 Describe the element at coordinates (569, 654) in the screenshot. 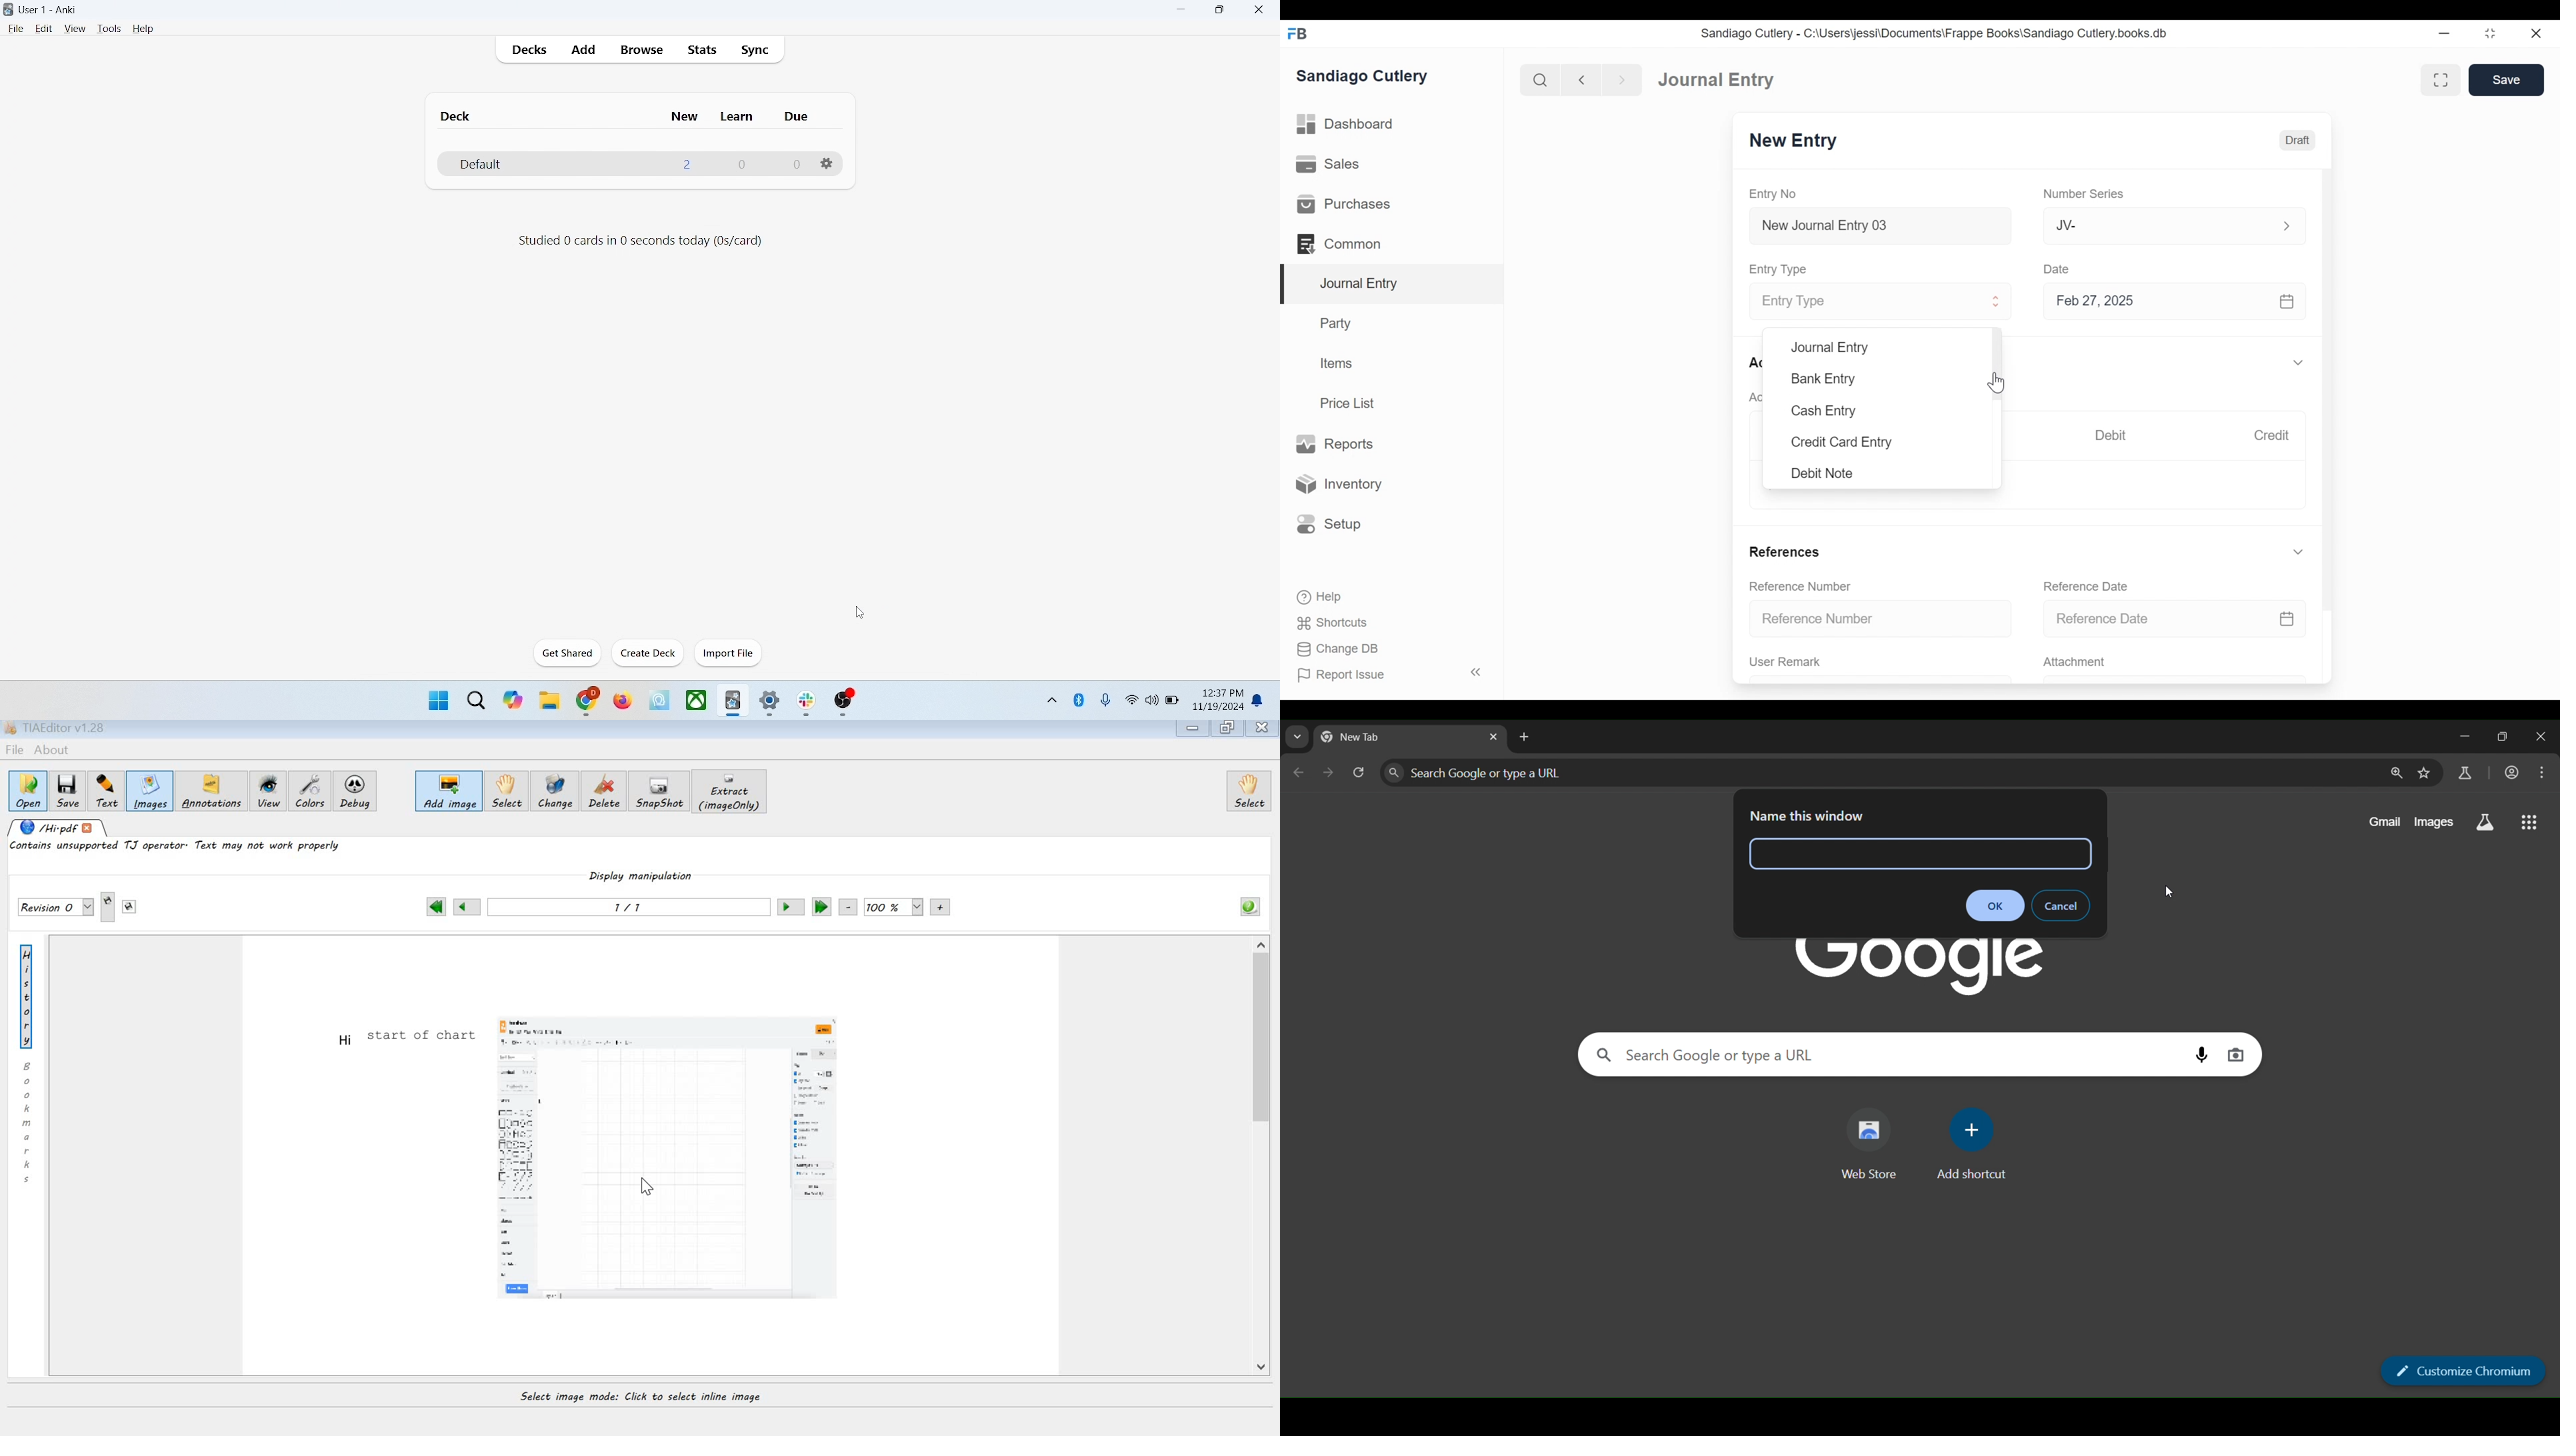

I see `get shared` at that location.